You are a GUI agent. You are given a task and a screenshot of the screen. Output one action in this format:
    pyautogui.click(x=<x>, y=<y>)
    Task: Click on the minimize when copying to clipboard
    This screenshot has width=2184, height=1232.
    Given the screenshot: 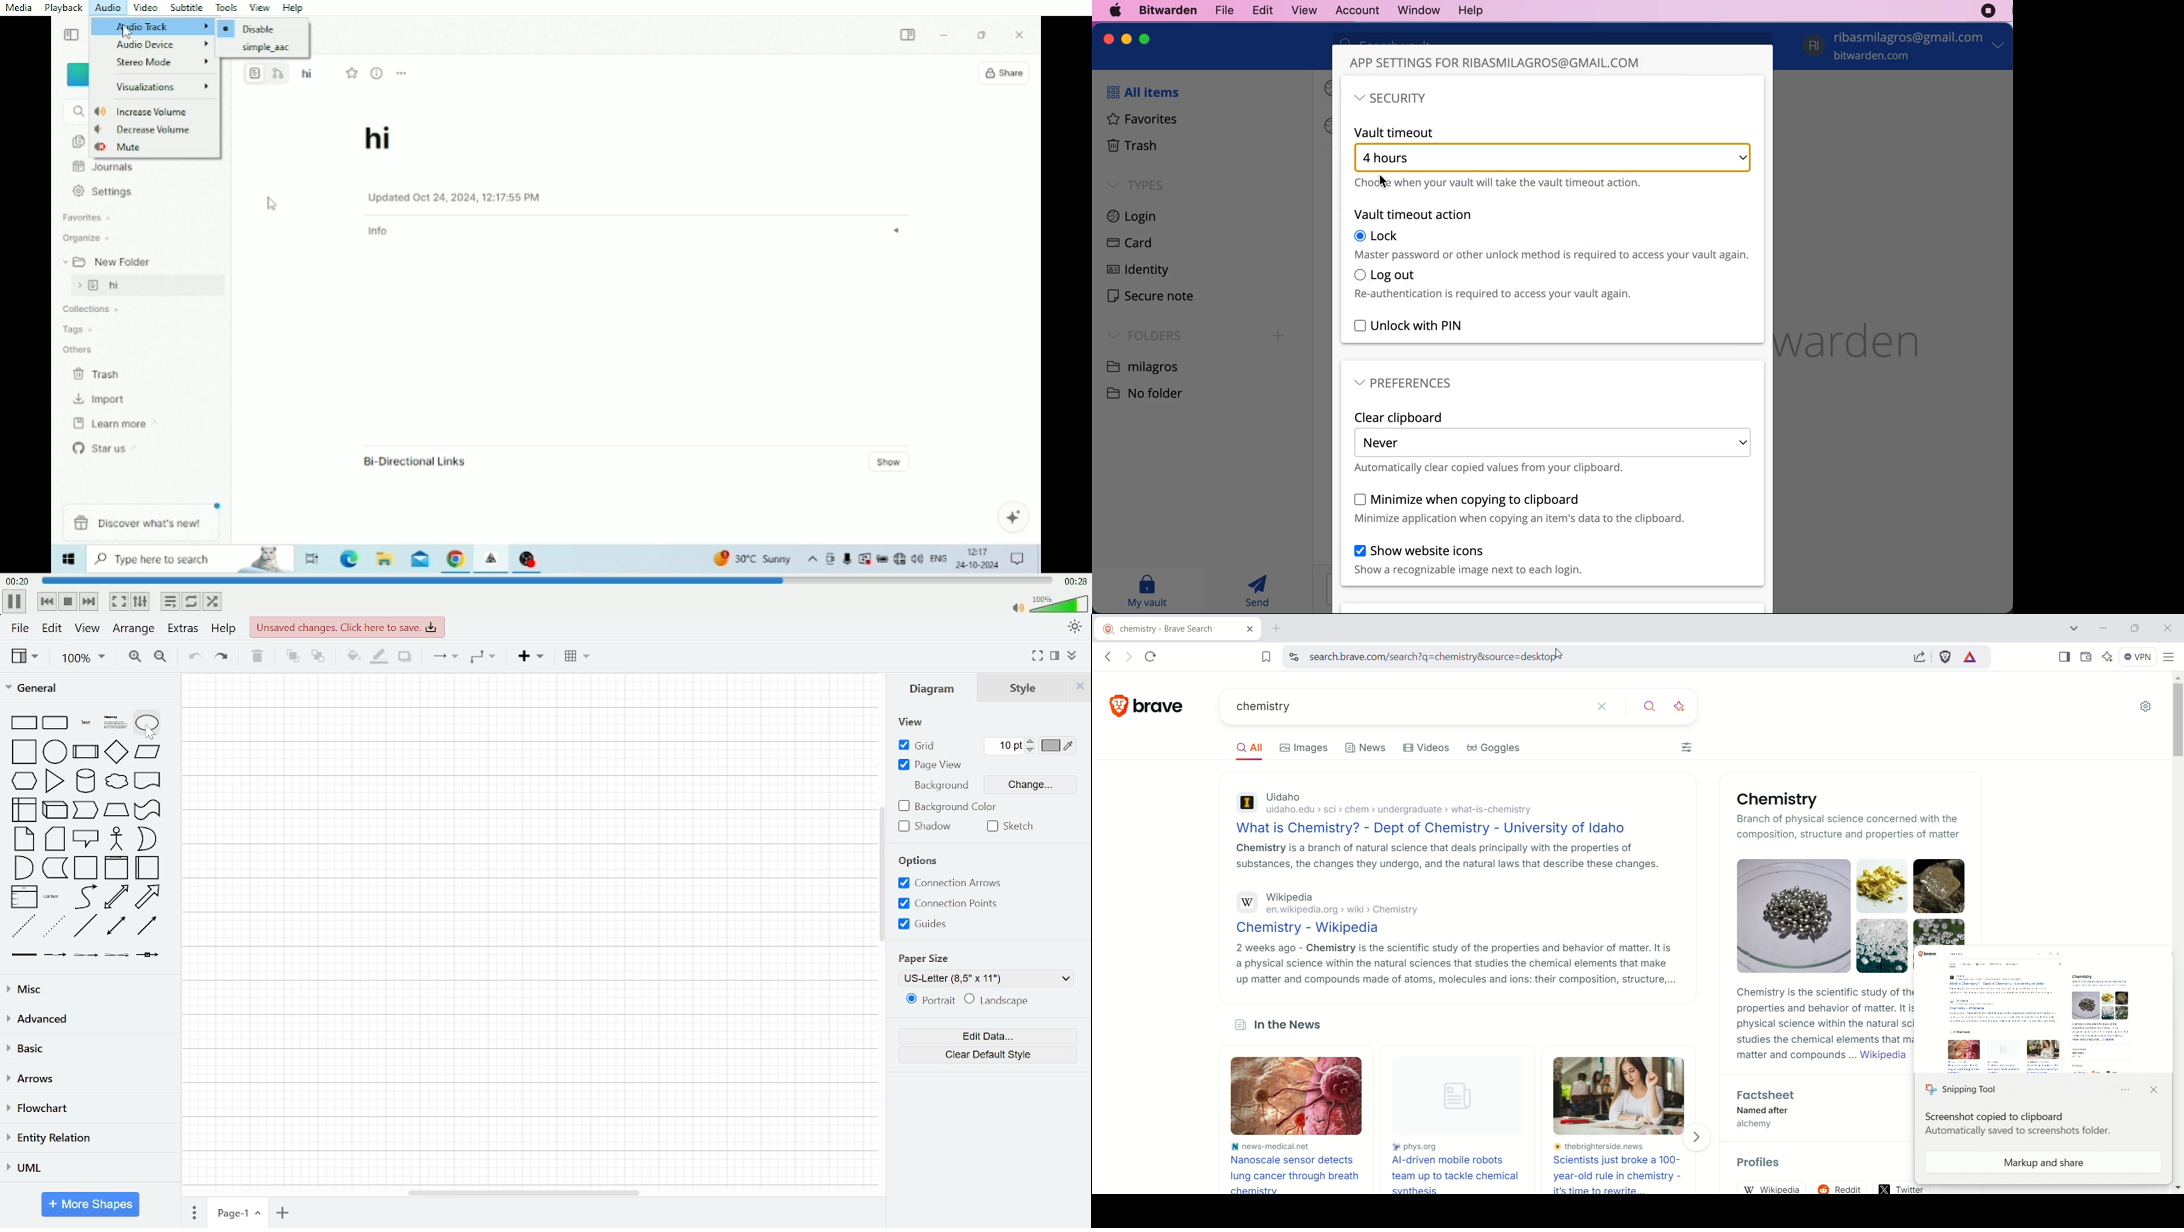 What is the action you would take?
    pyautogui.click(x=1519, y=508)
    